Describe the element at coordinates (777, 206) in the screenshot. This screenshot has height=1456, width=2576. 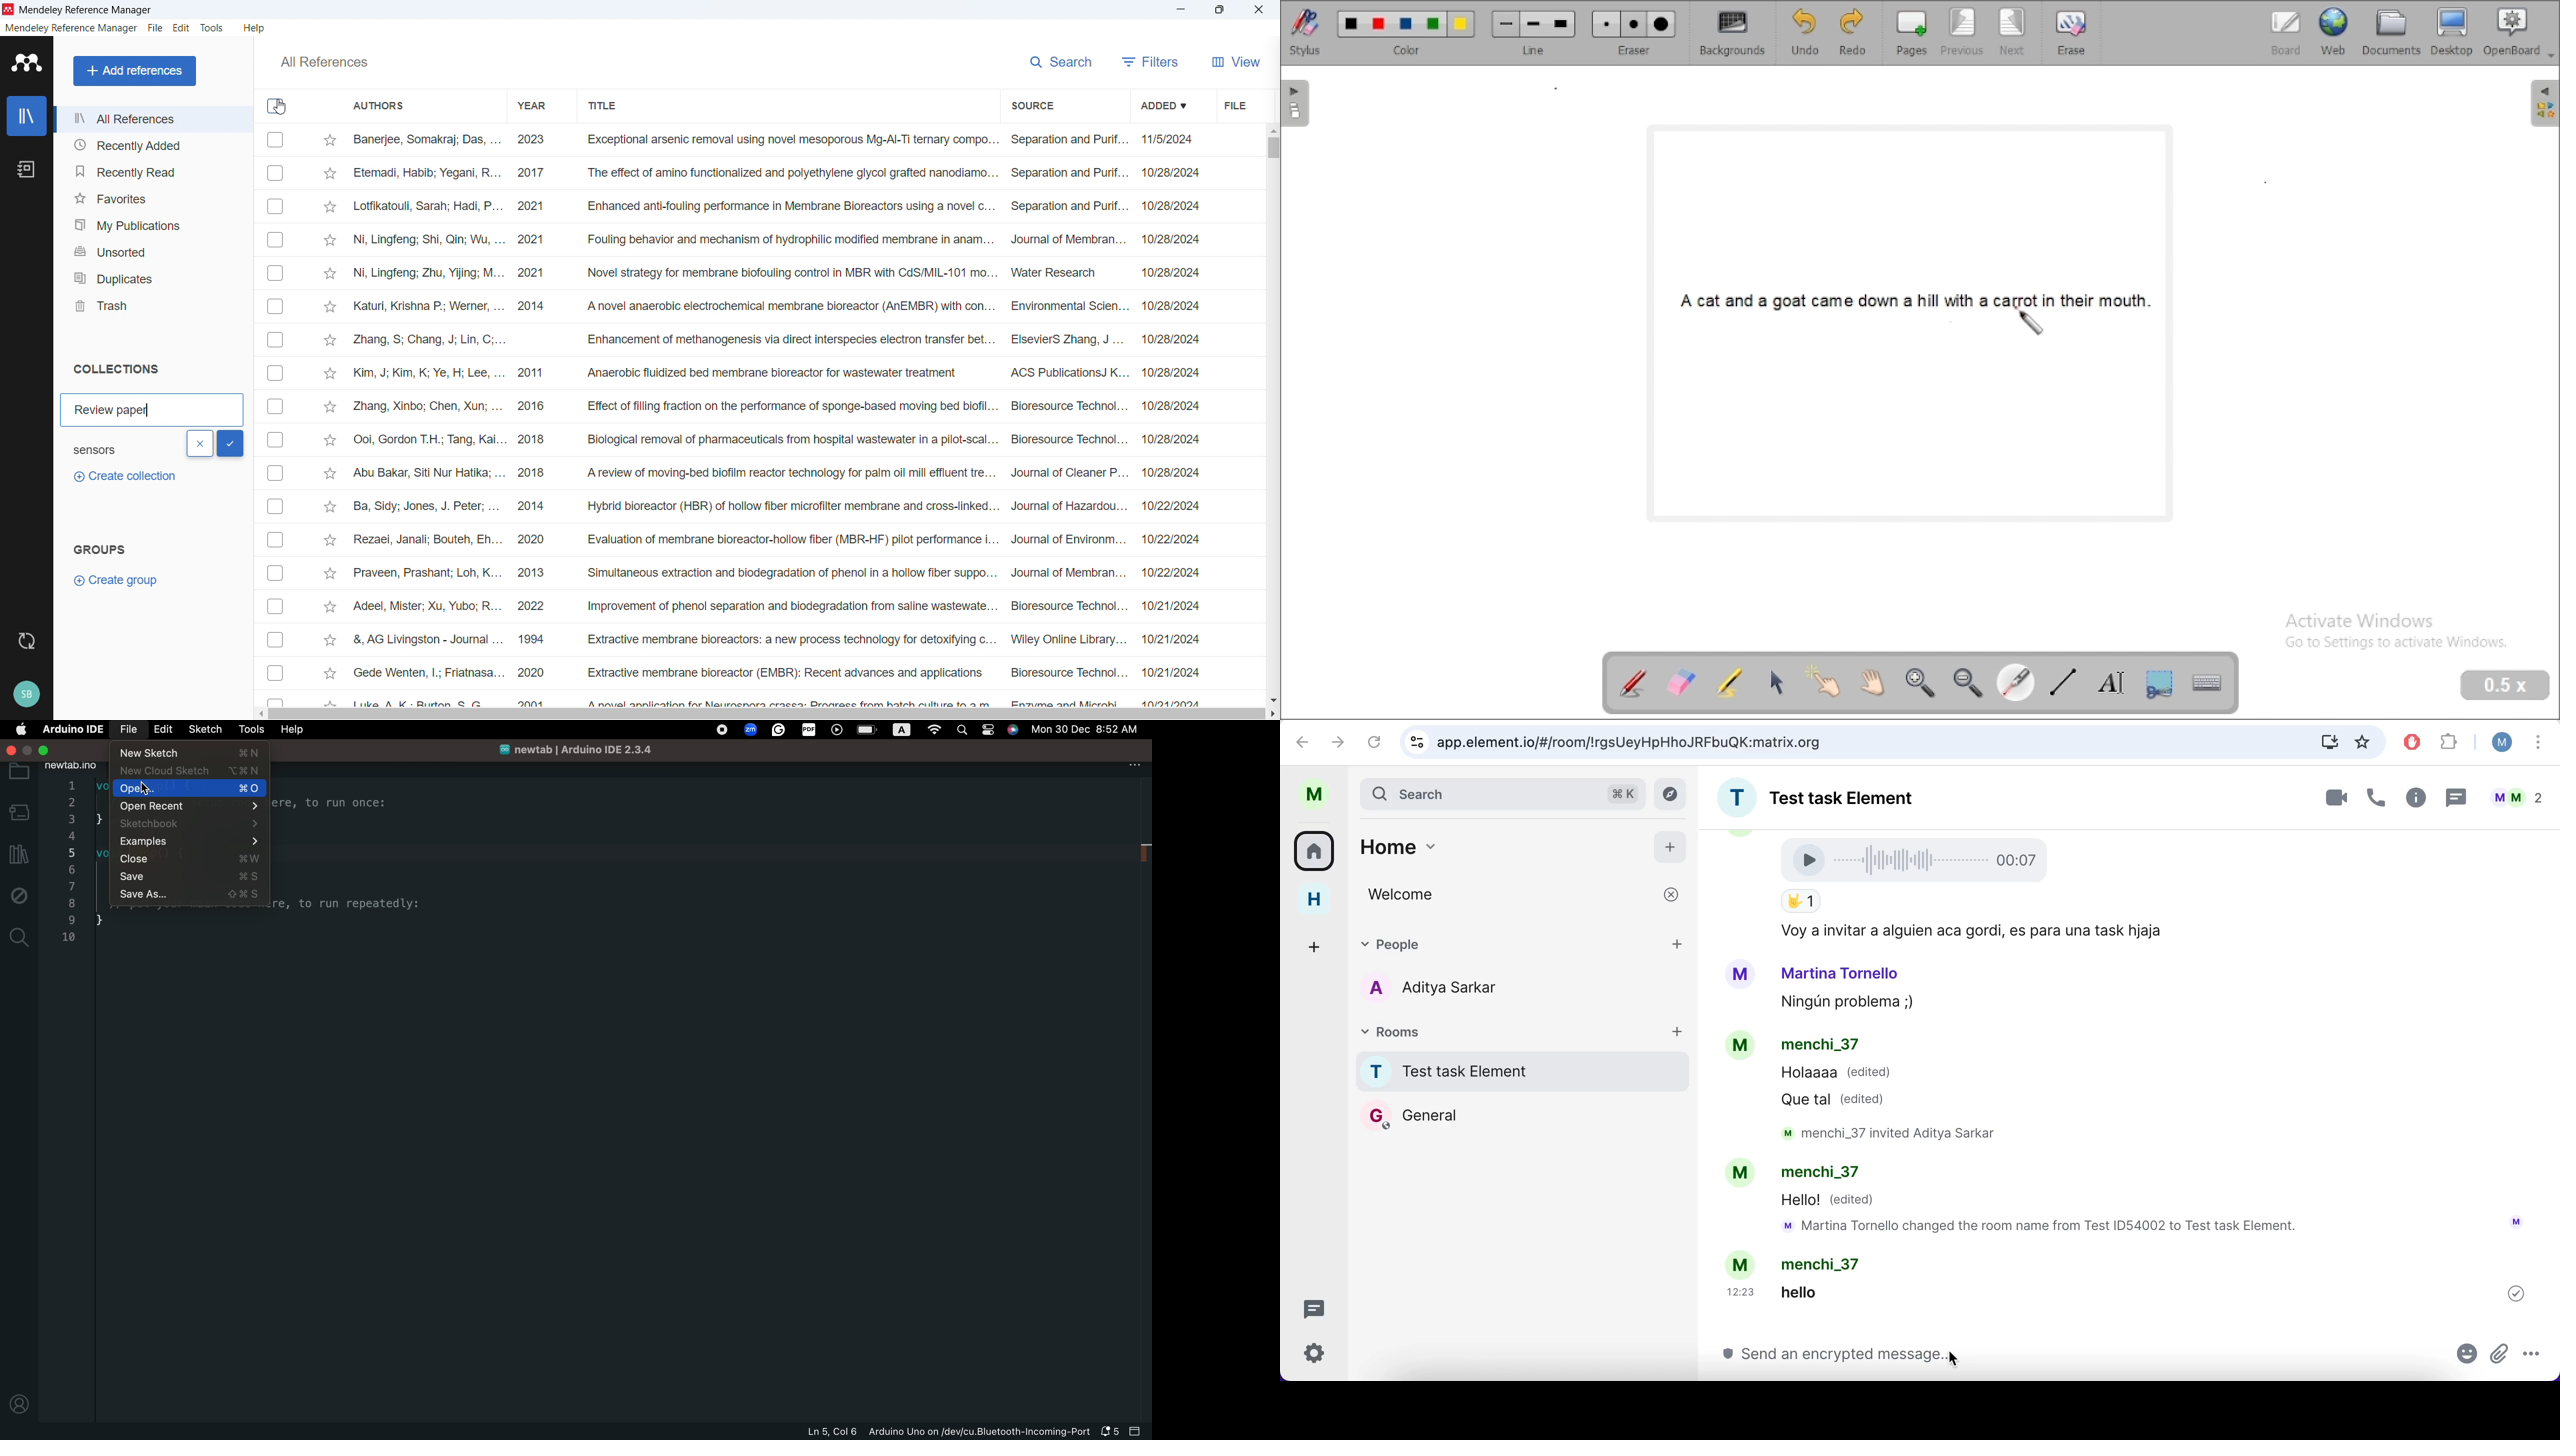
I see `Lotfikatouli, Sarah; Hadi, P... 2021 Enhanced anti-fouling performance in Membrane Bioreactors using a novel c... Separation and Purif... 10/28/2024` at that location.